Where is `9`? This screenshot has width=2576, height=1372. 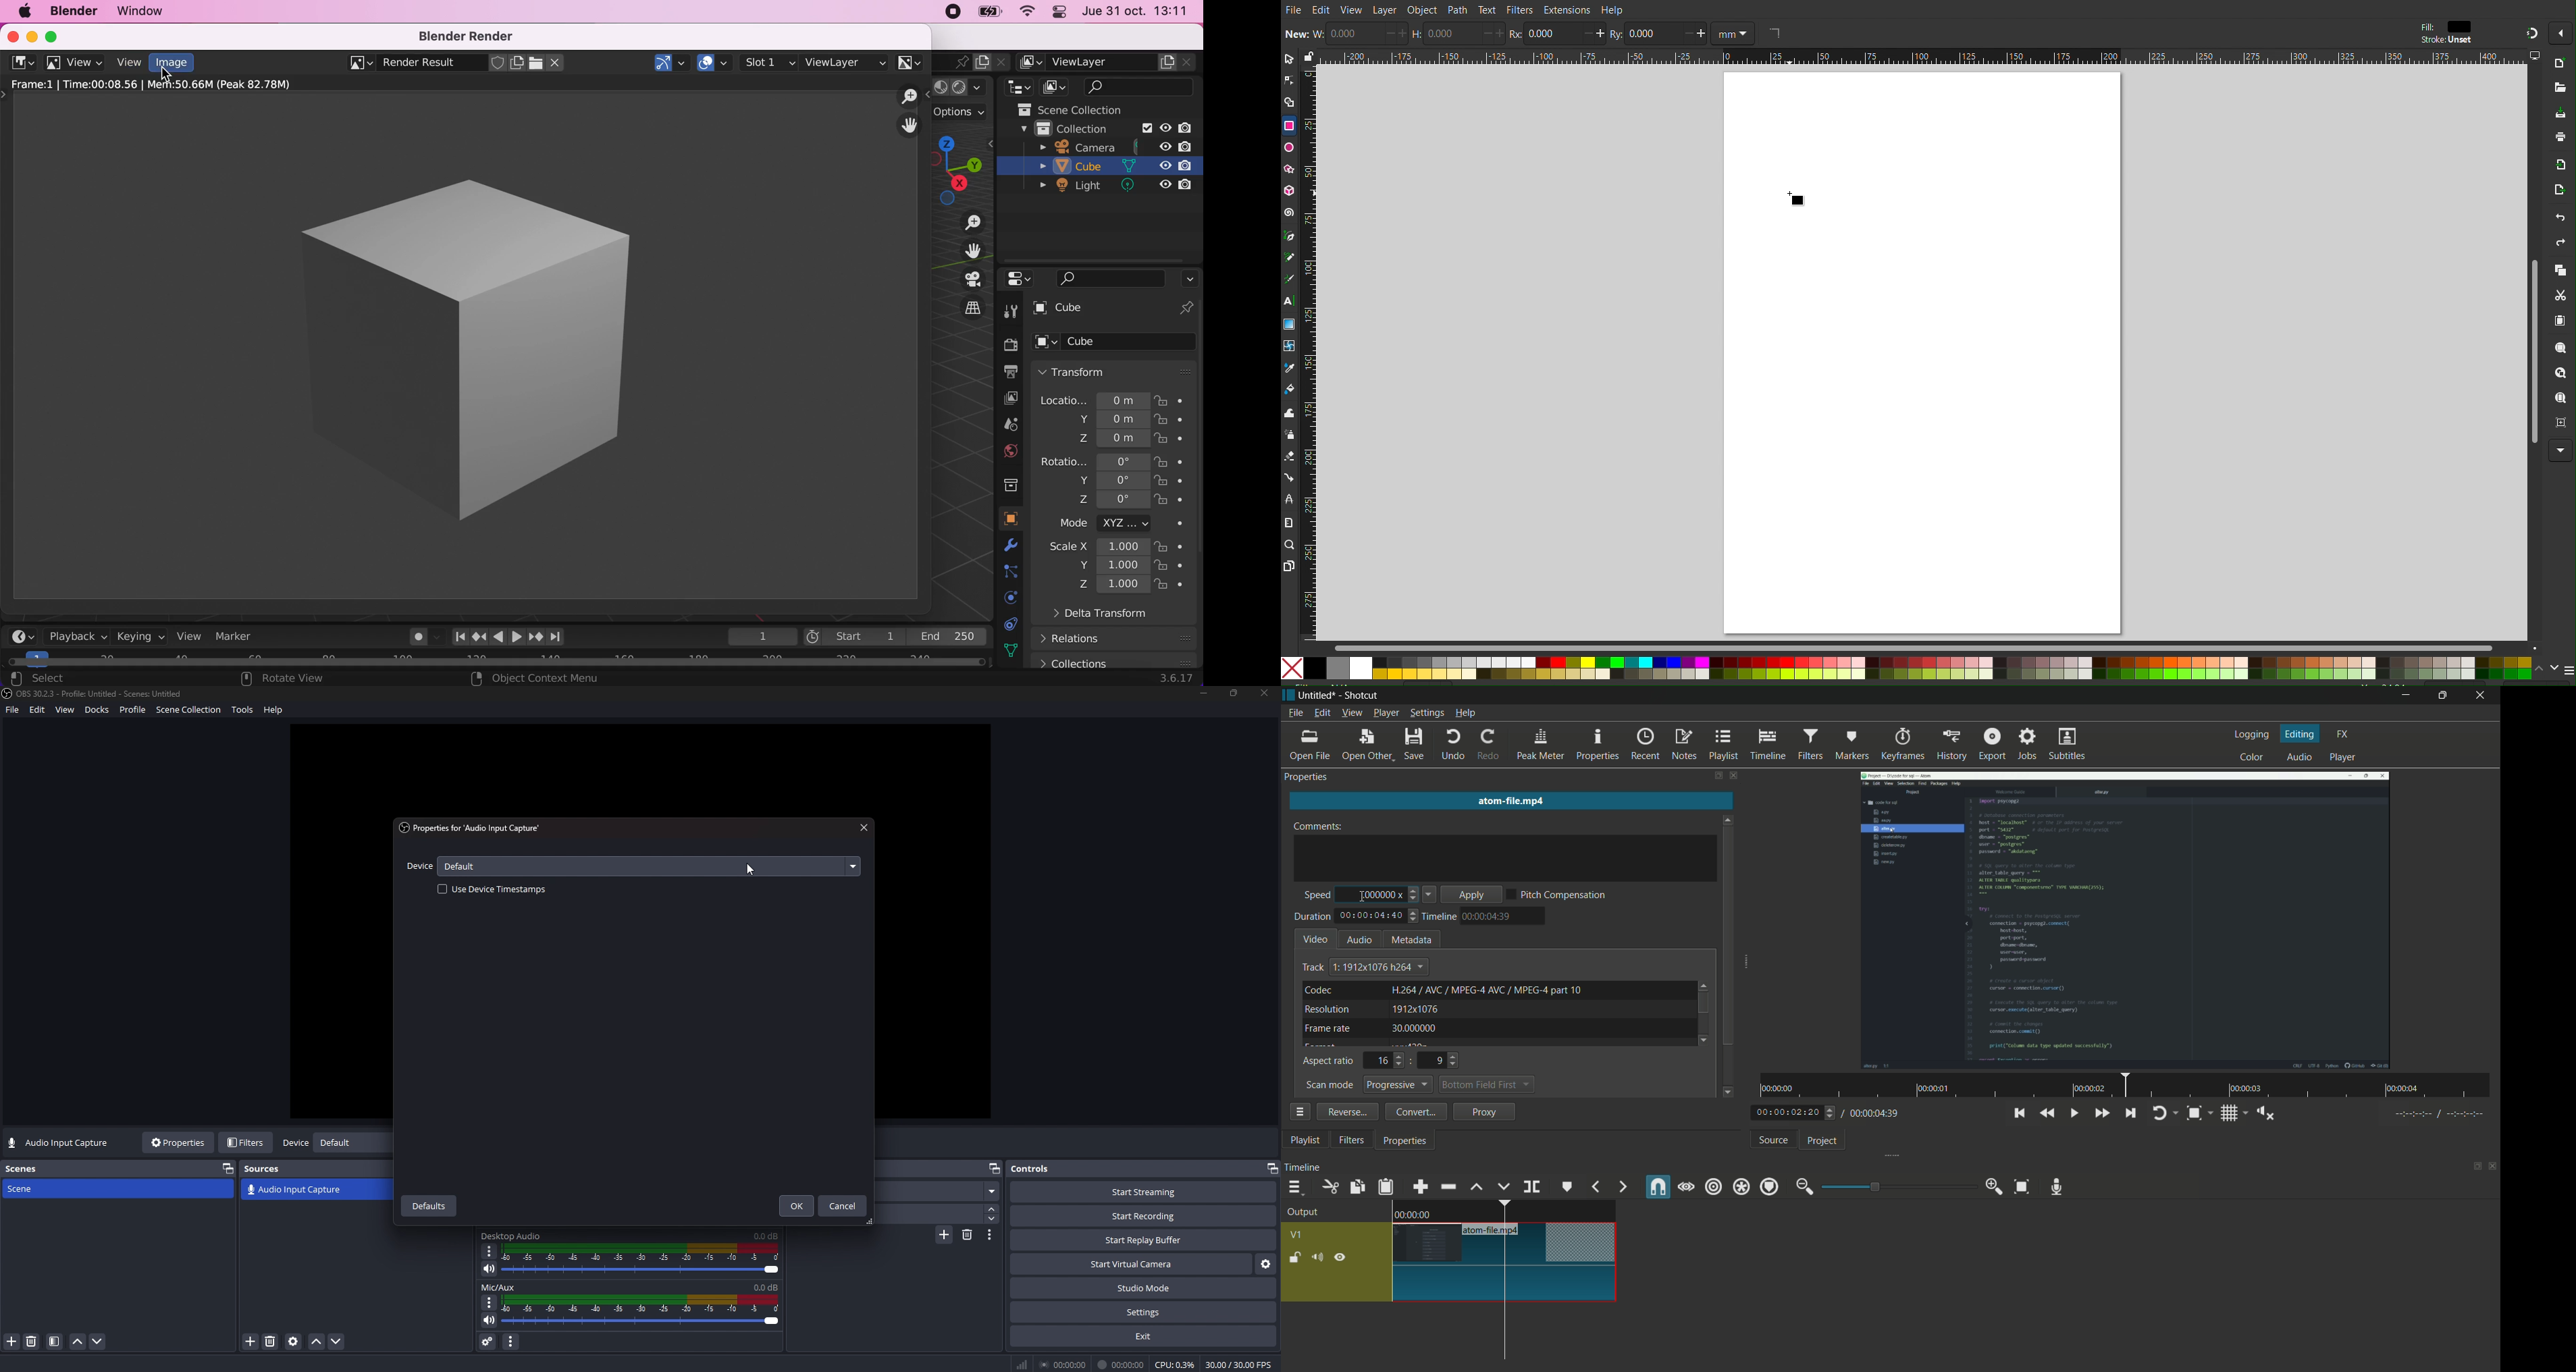 9 is located at coordinates (1437, 1061).